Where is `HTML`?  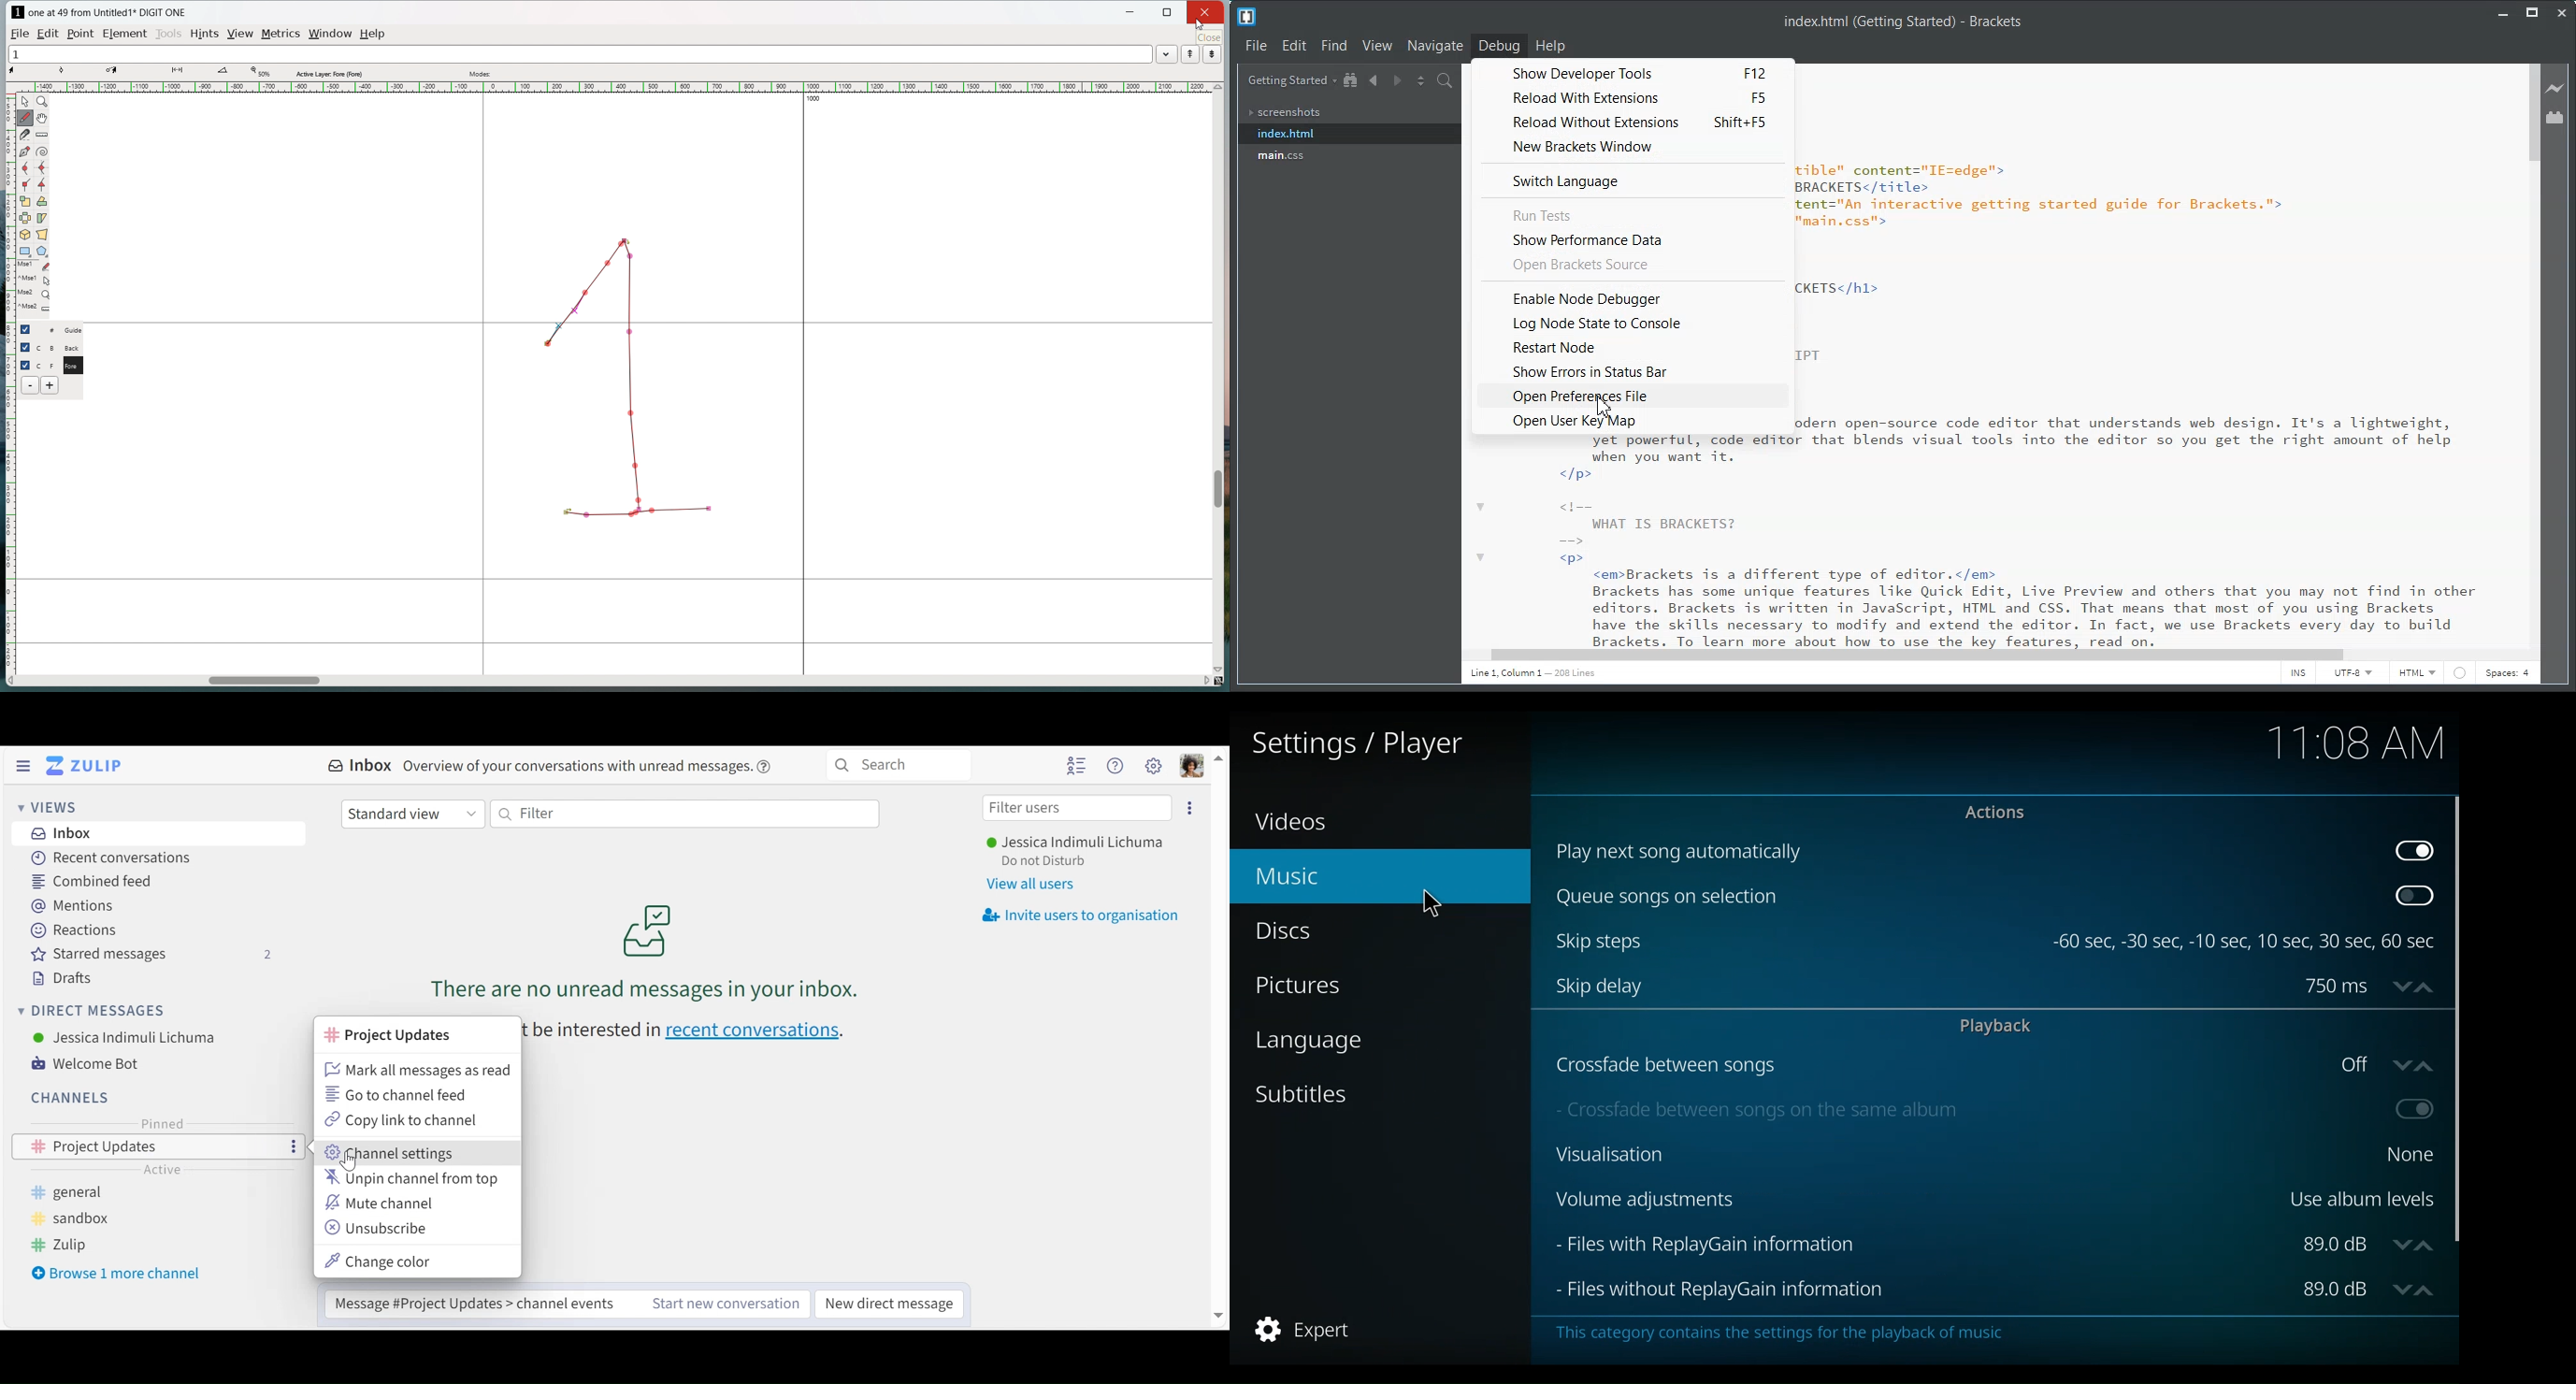 HTML is located at coordinates (2416, 674).